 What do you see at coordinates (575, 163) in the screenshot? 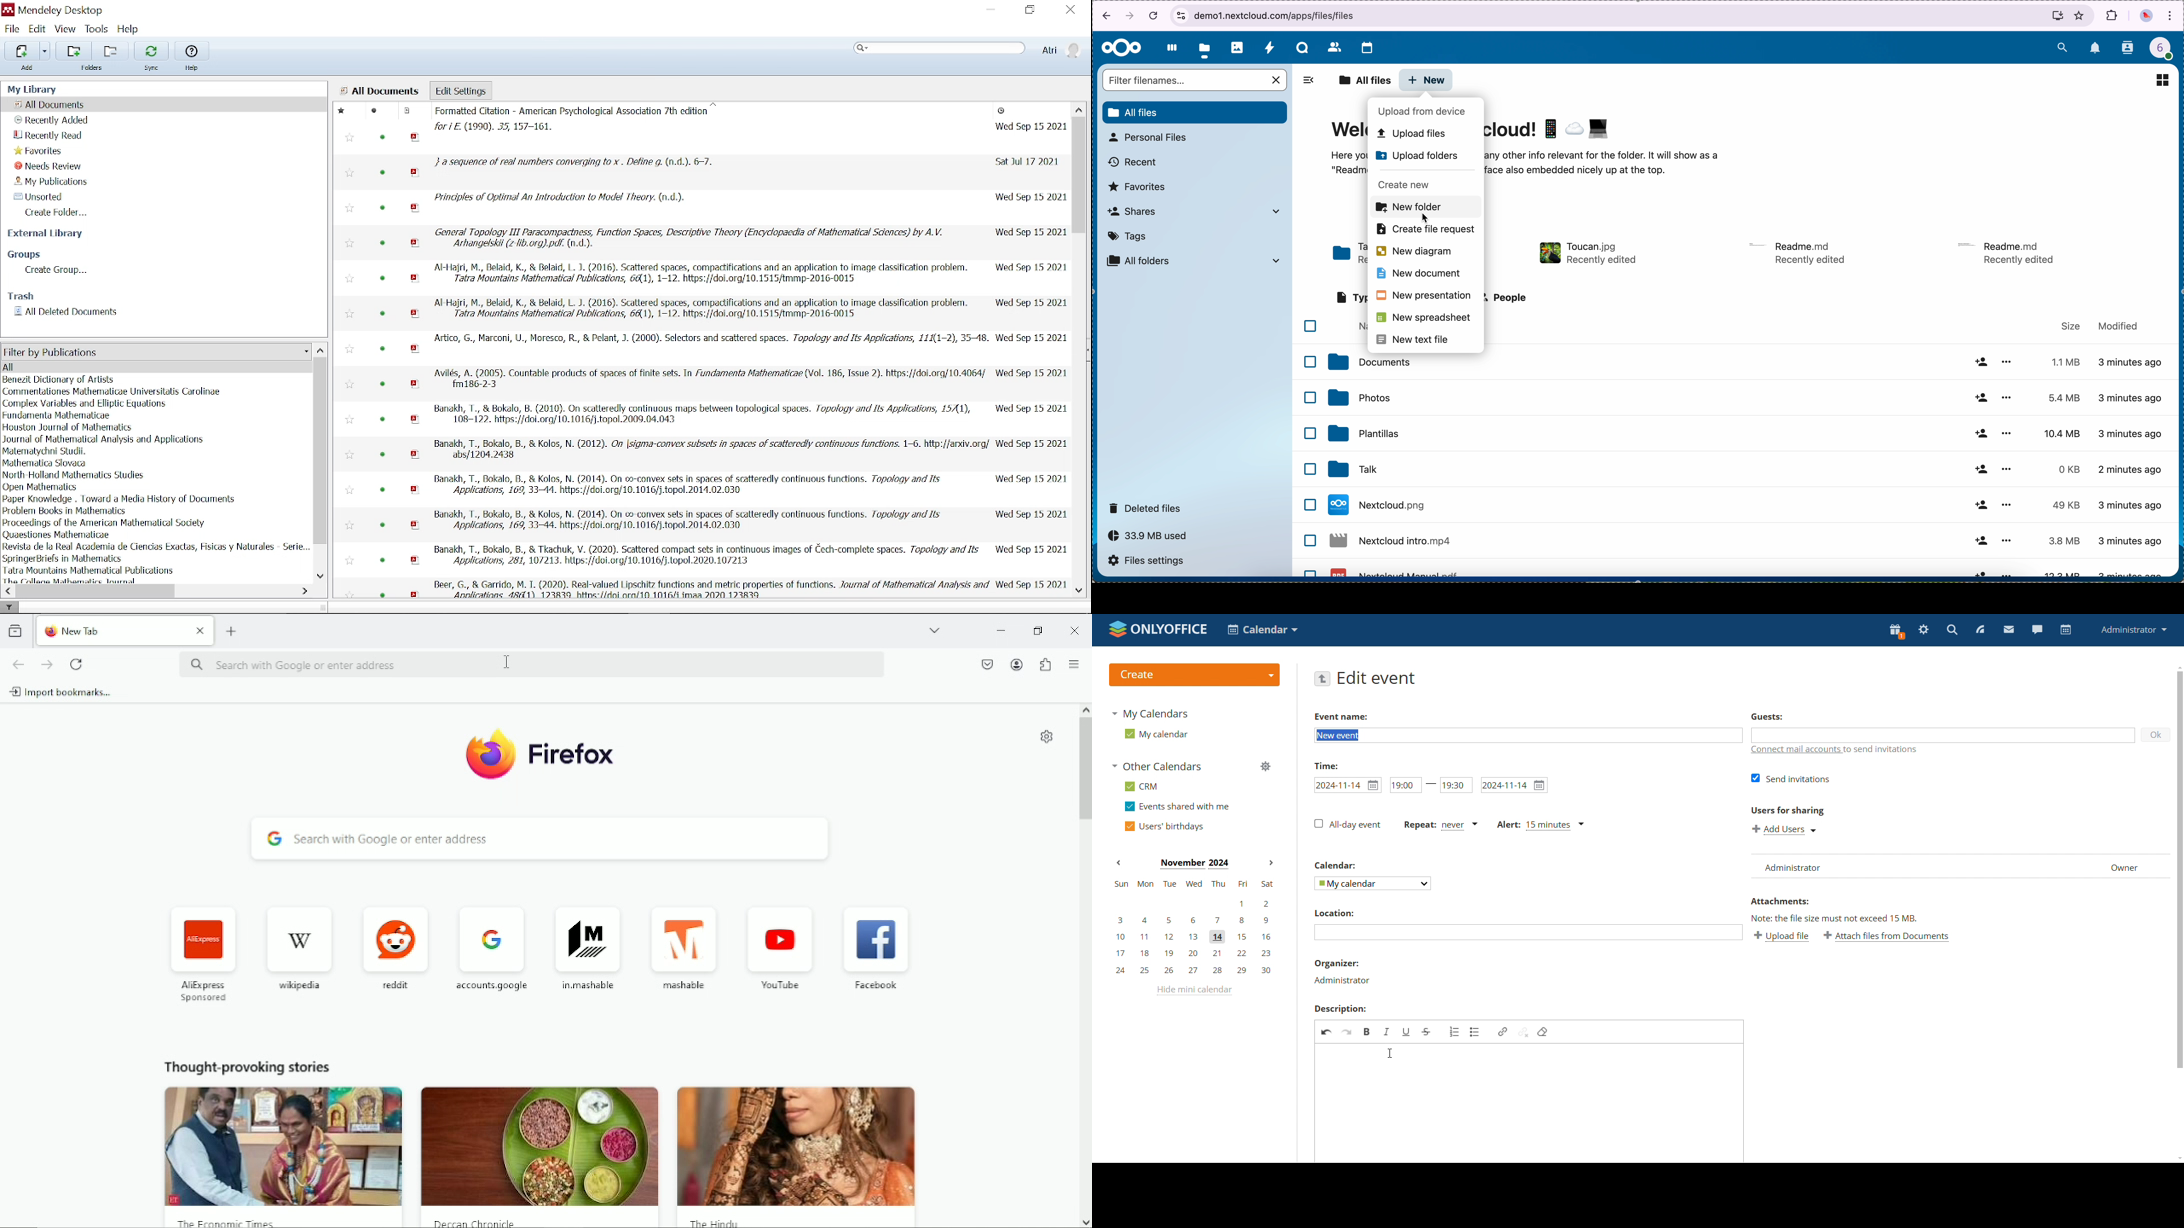
I see `citation` at bounding box center [575, 163].